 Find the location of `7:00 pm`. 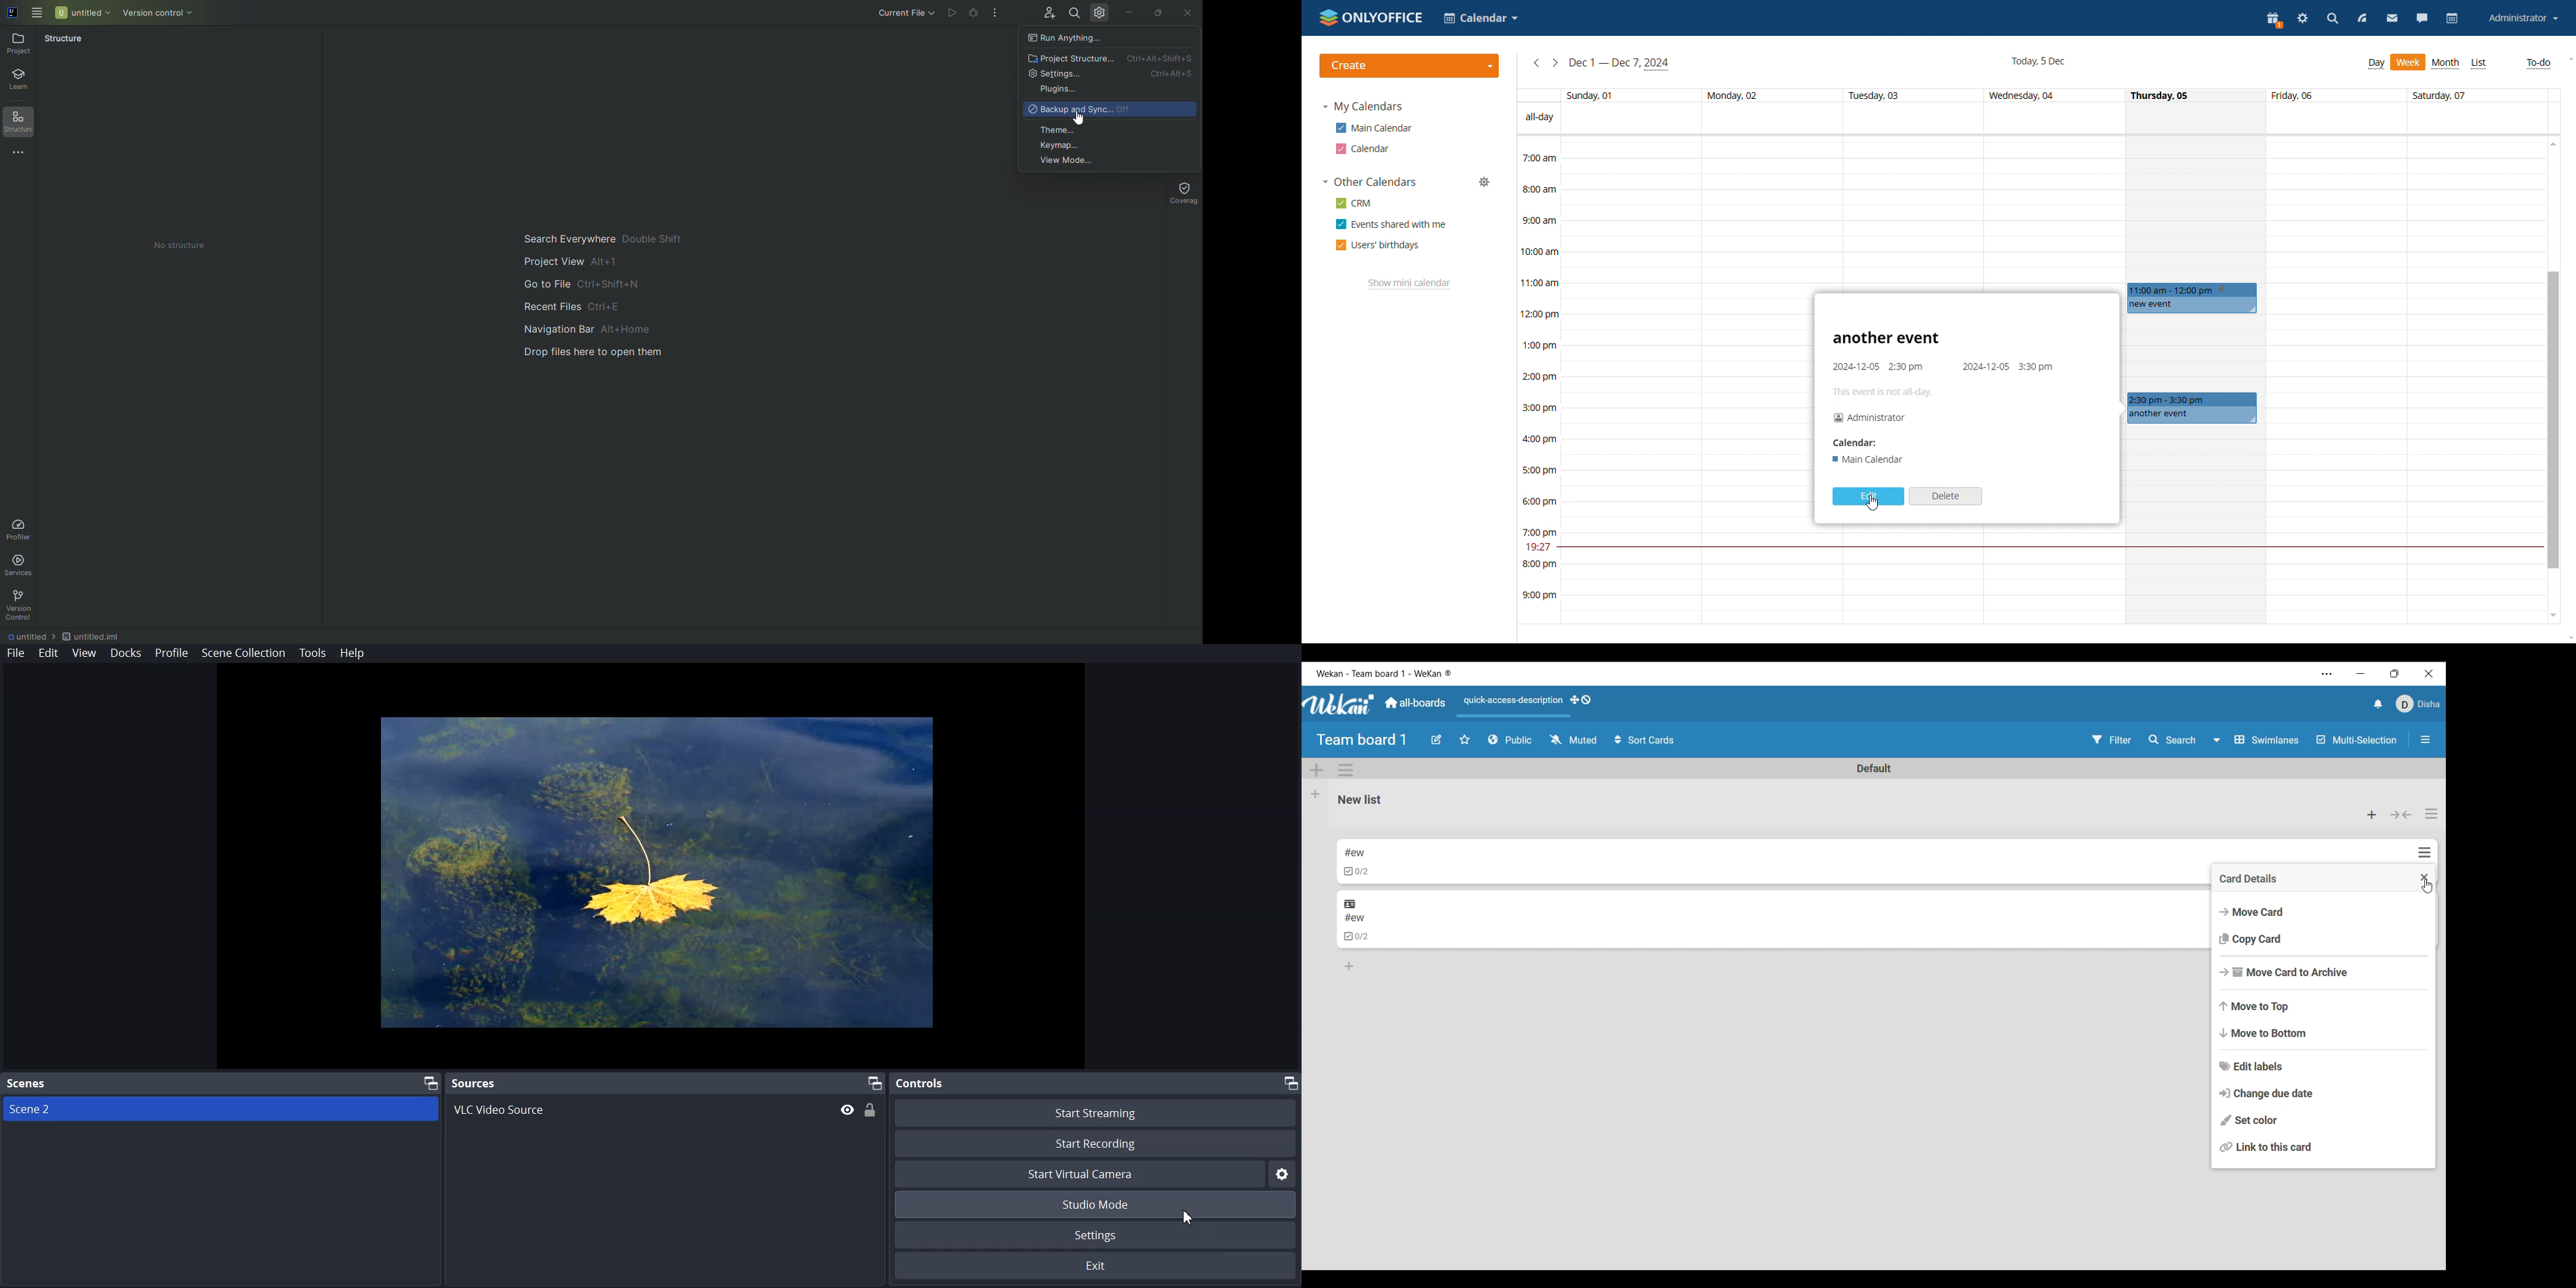

7:00 pm is located at coordinates (1539, 532).